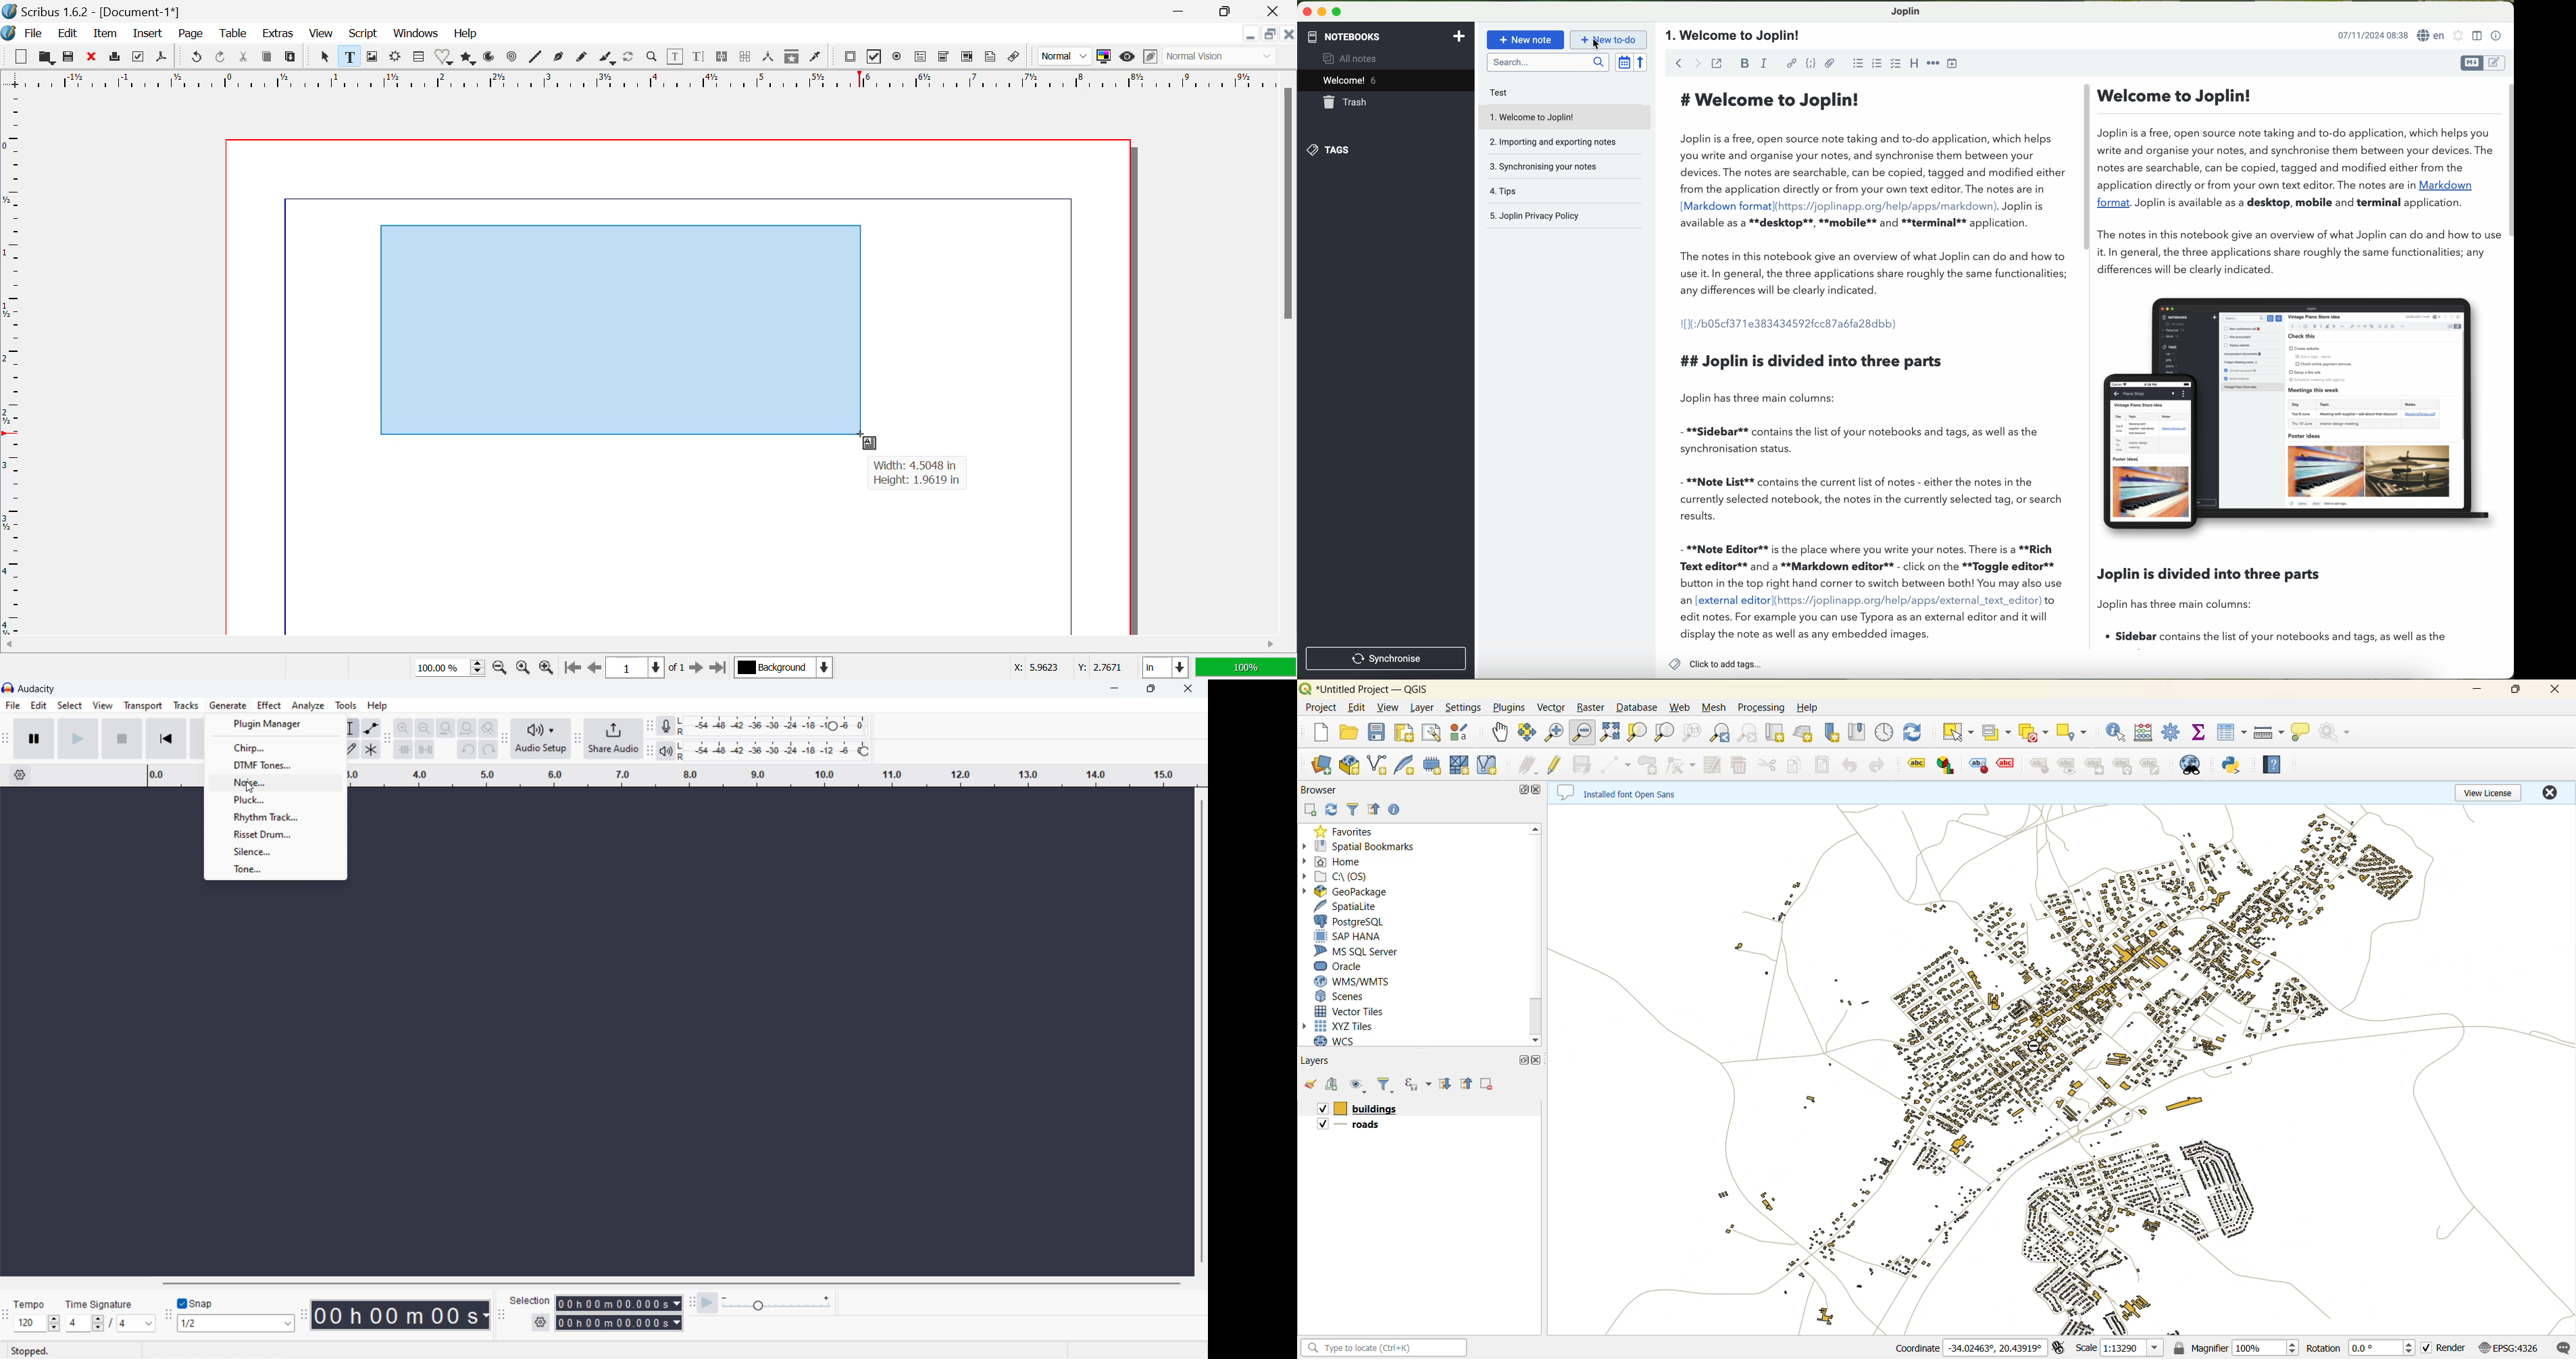  Describe the element at coordinates (1600, 48) in the screenshot. I see `cursor` at that location.